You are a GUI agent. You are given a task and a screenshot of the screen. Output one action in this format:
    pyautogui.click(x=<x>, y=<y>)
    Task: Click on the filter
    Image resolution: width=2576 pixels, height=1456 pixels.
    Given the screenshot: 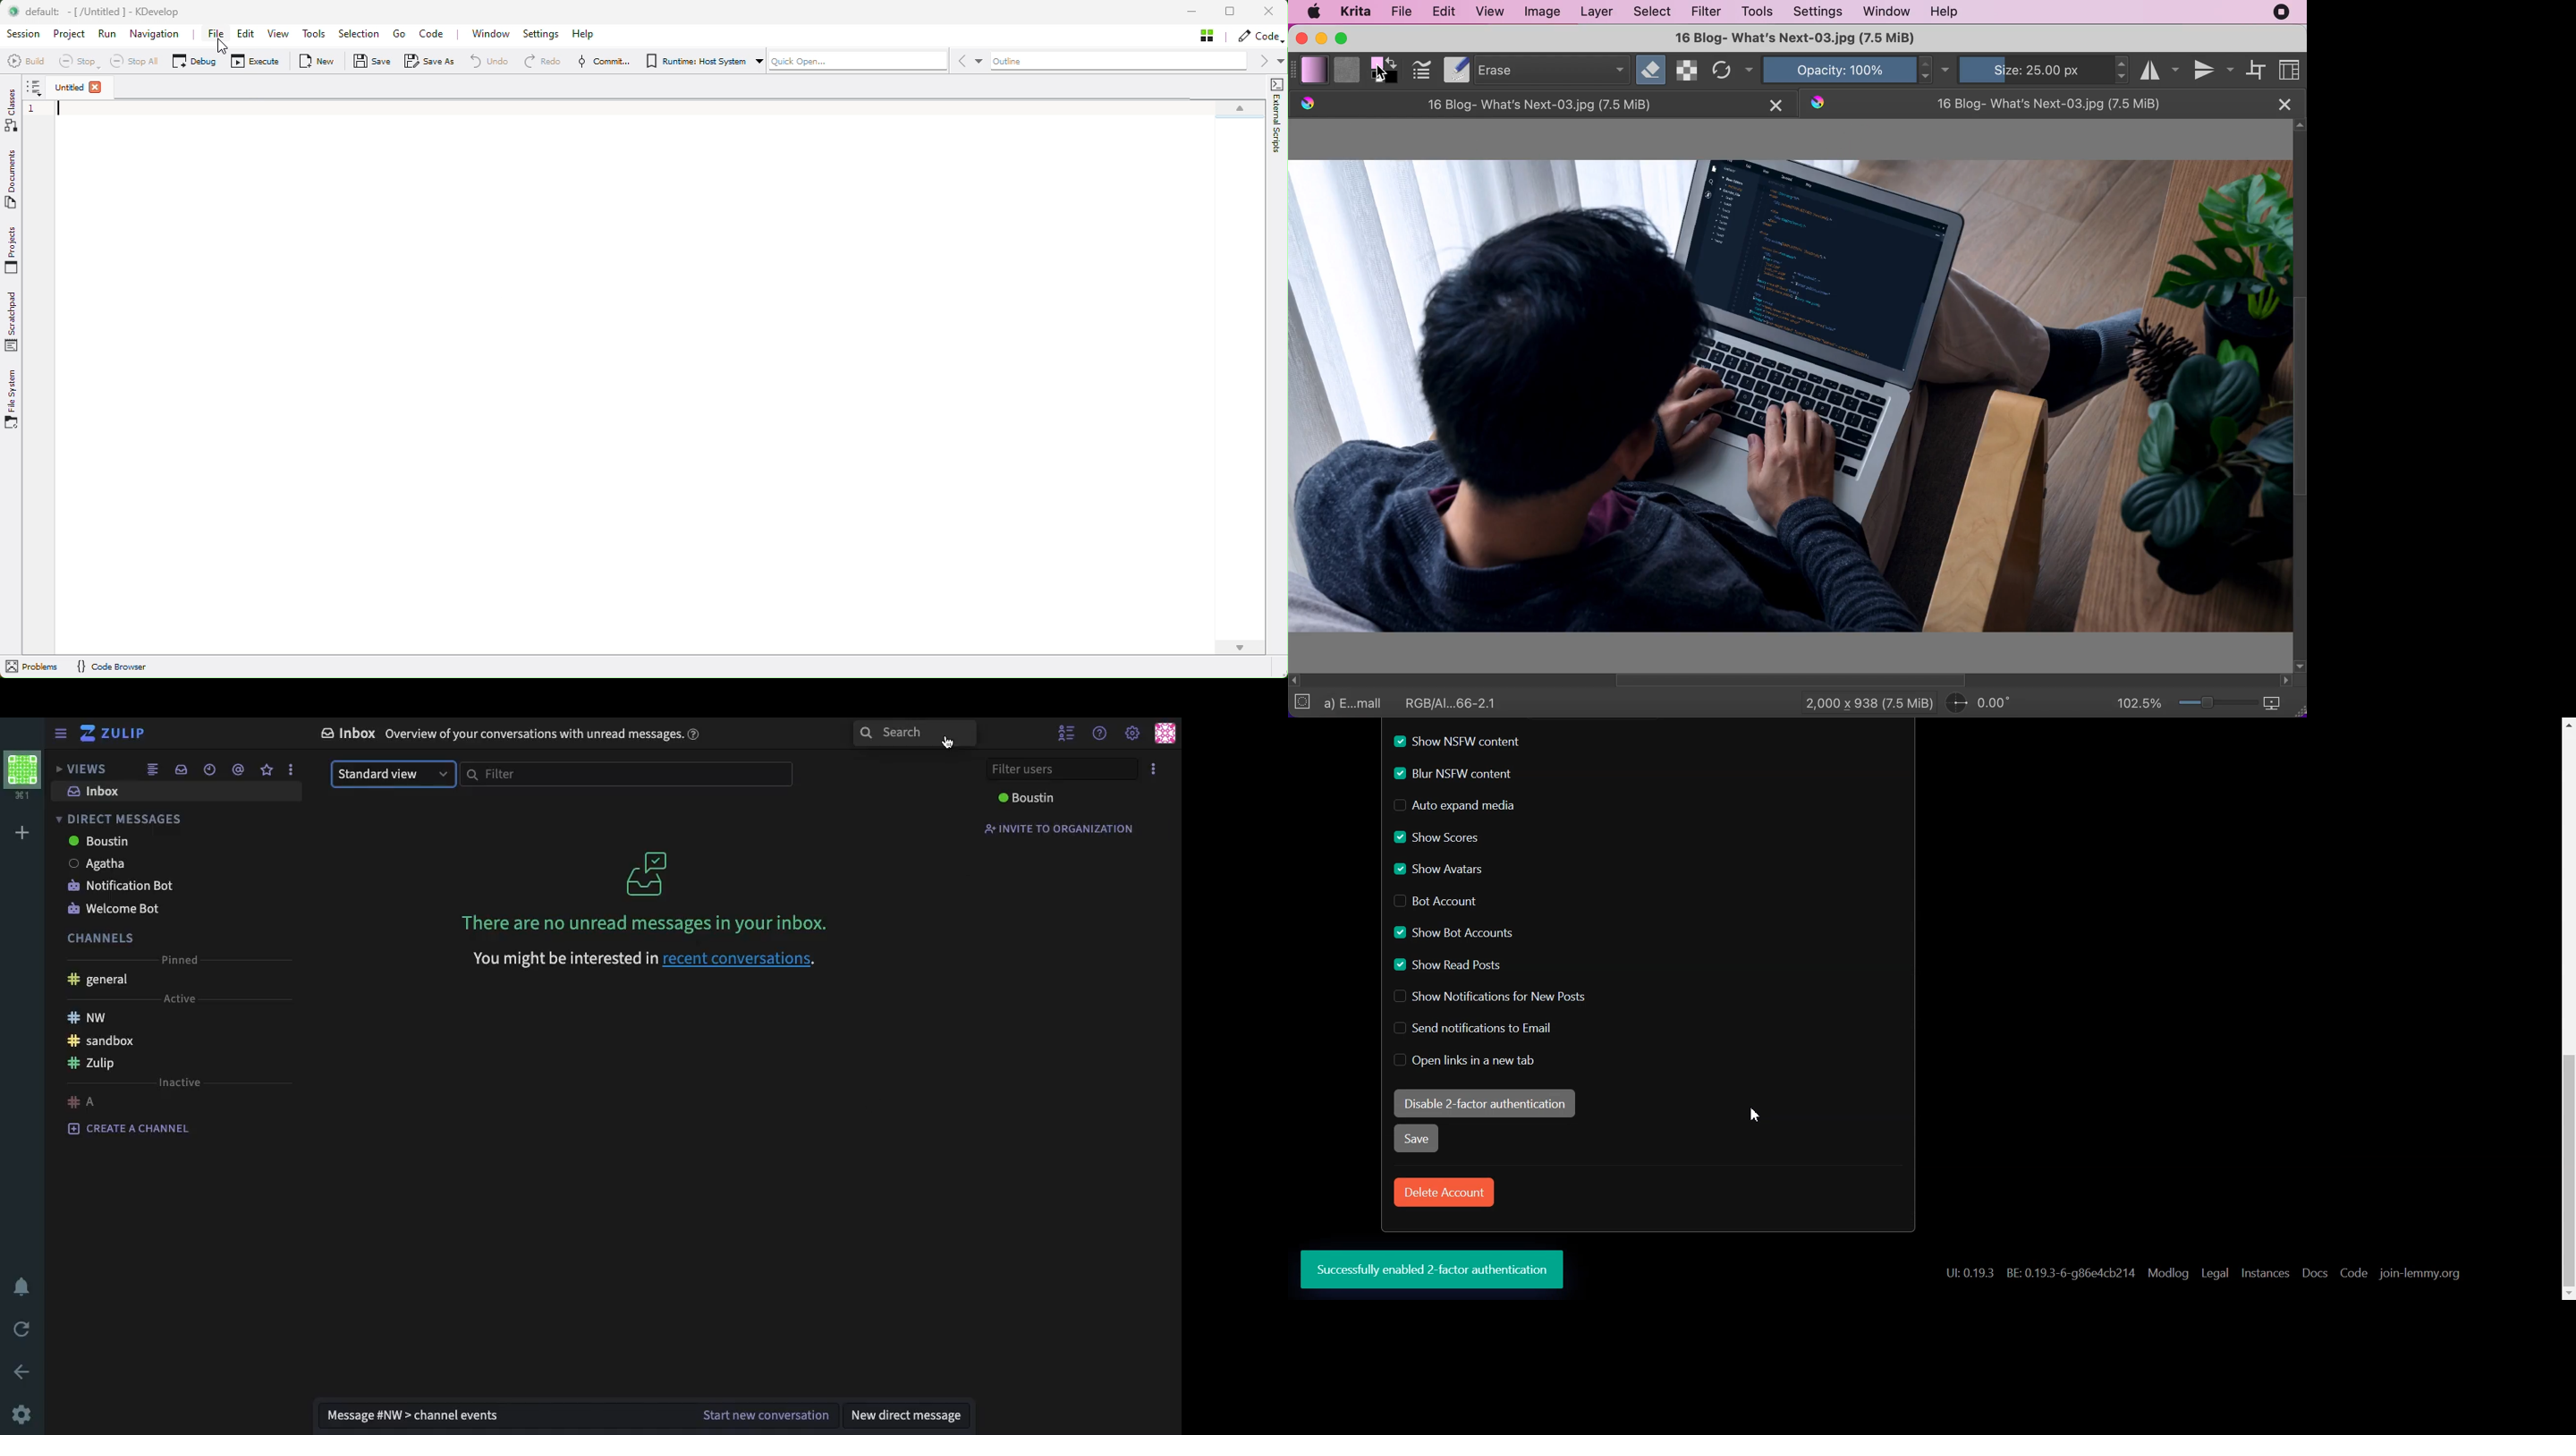 What is the action you would take?
    pyautogui.click(x=625, y=773)
    